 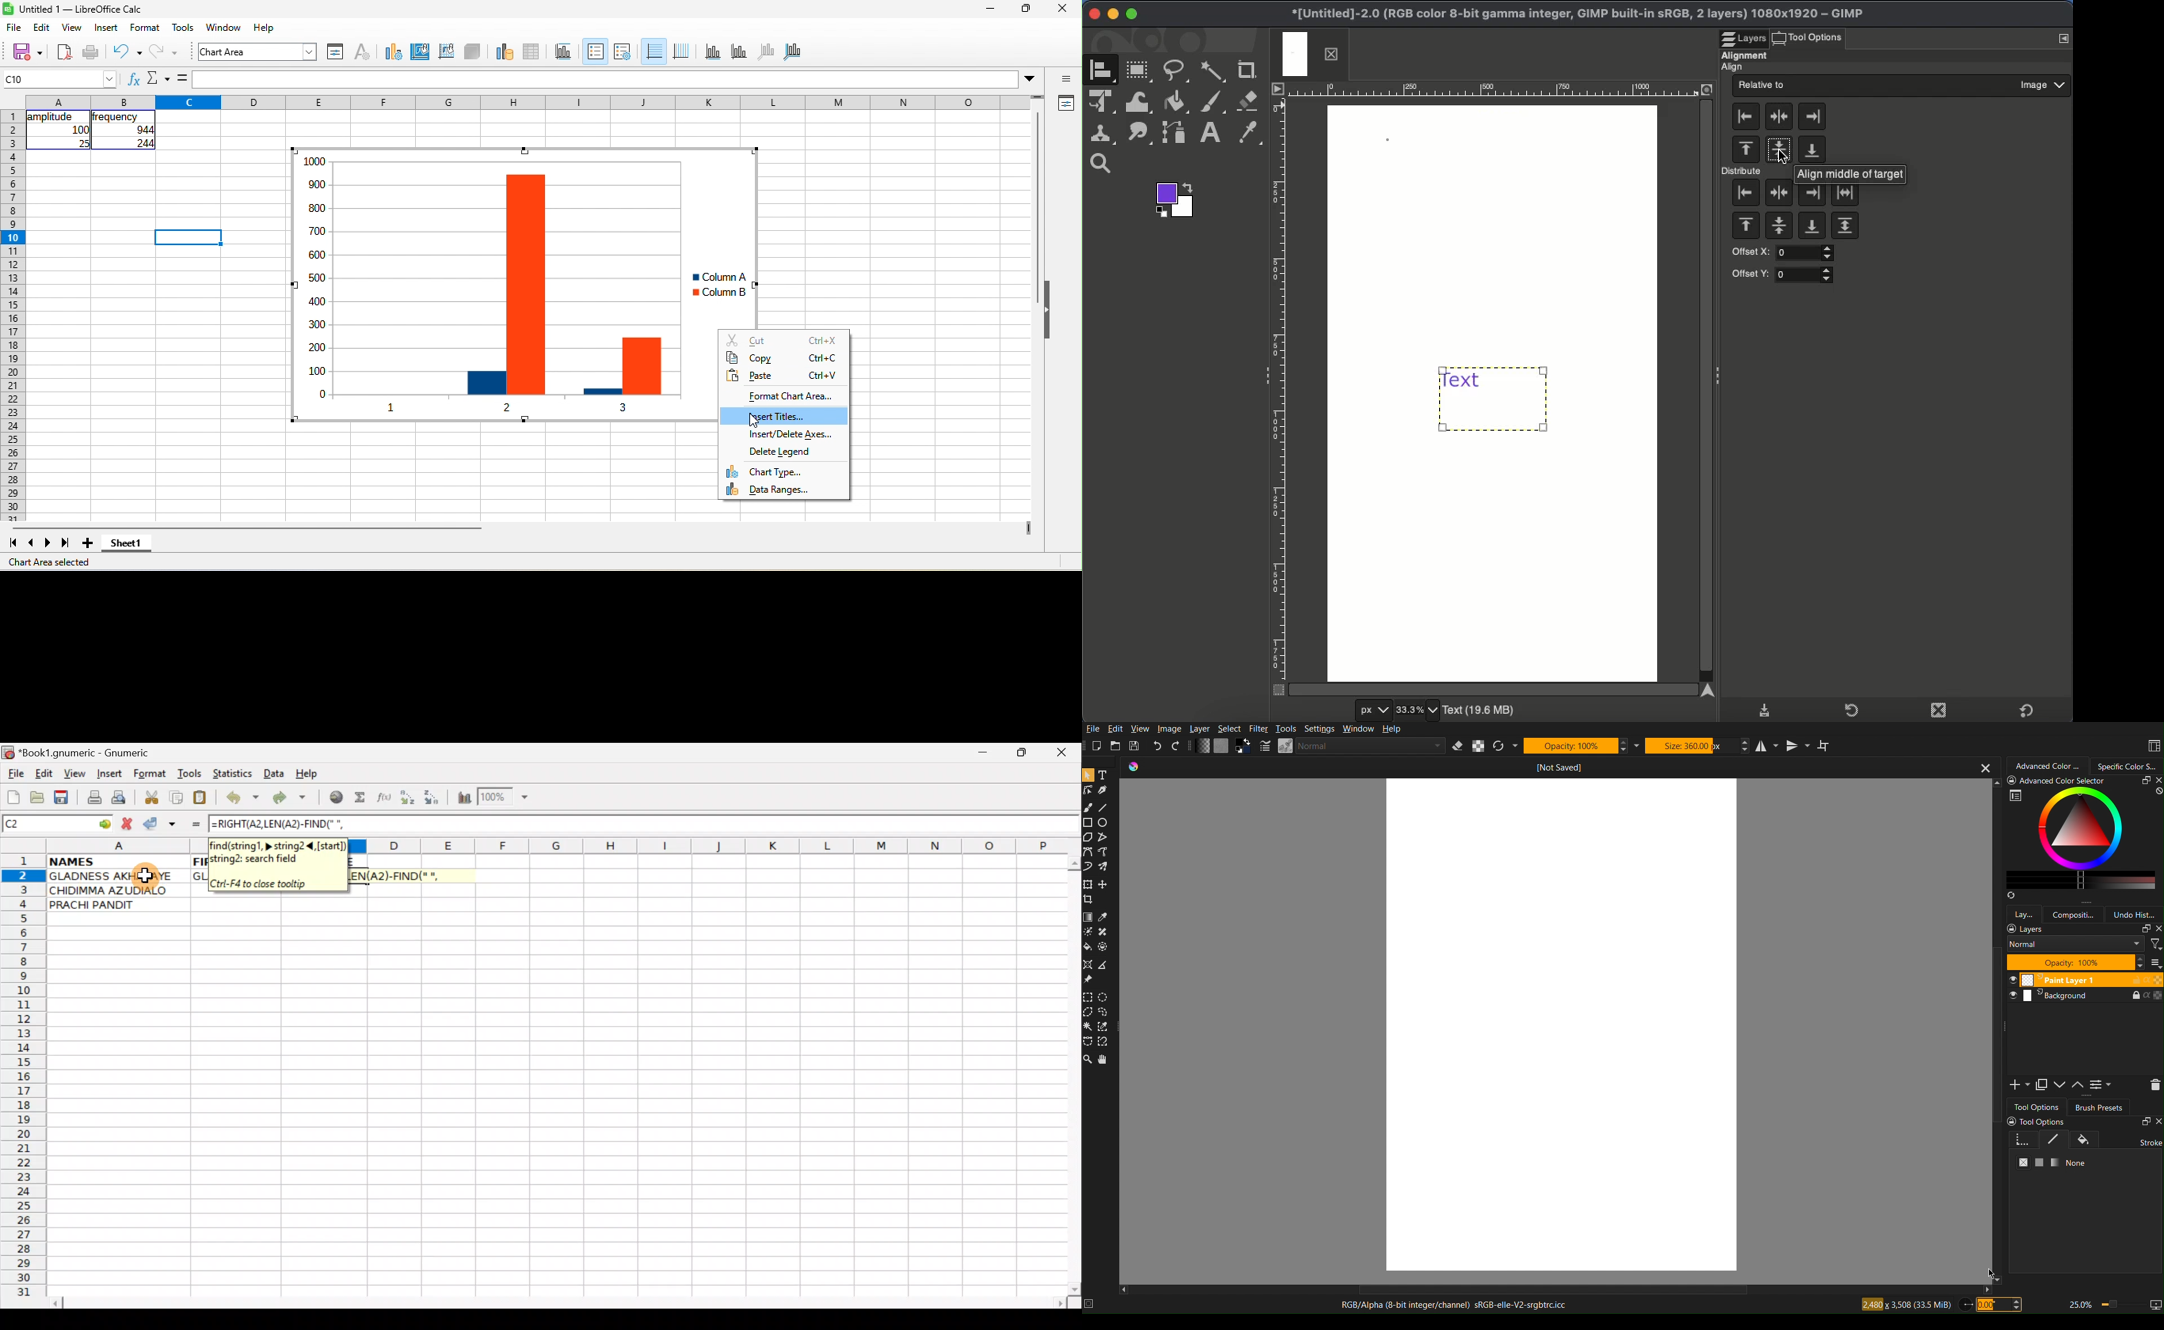 What do you see at coordinates (1541, 768) in the screenshot?
I see `Current Document` at bounding box center [1541, 768].